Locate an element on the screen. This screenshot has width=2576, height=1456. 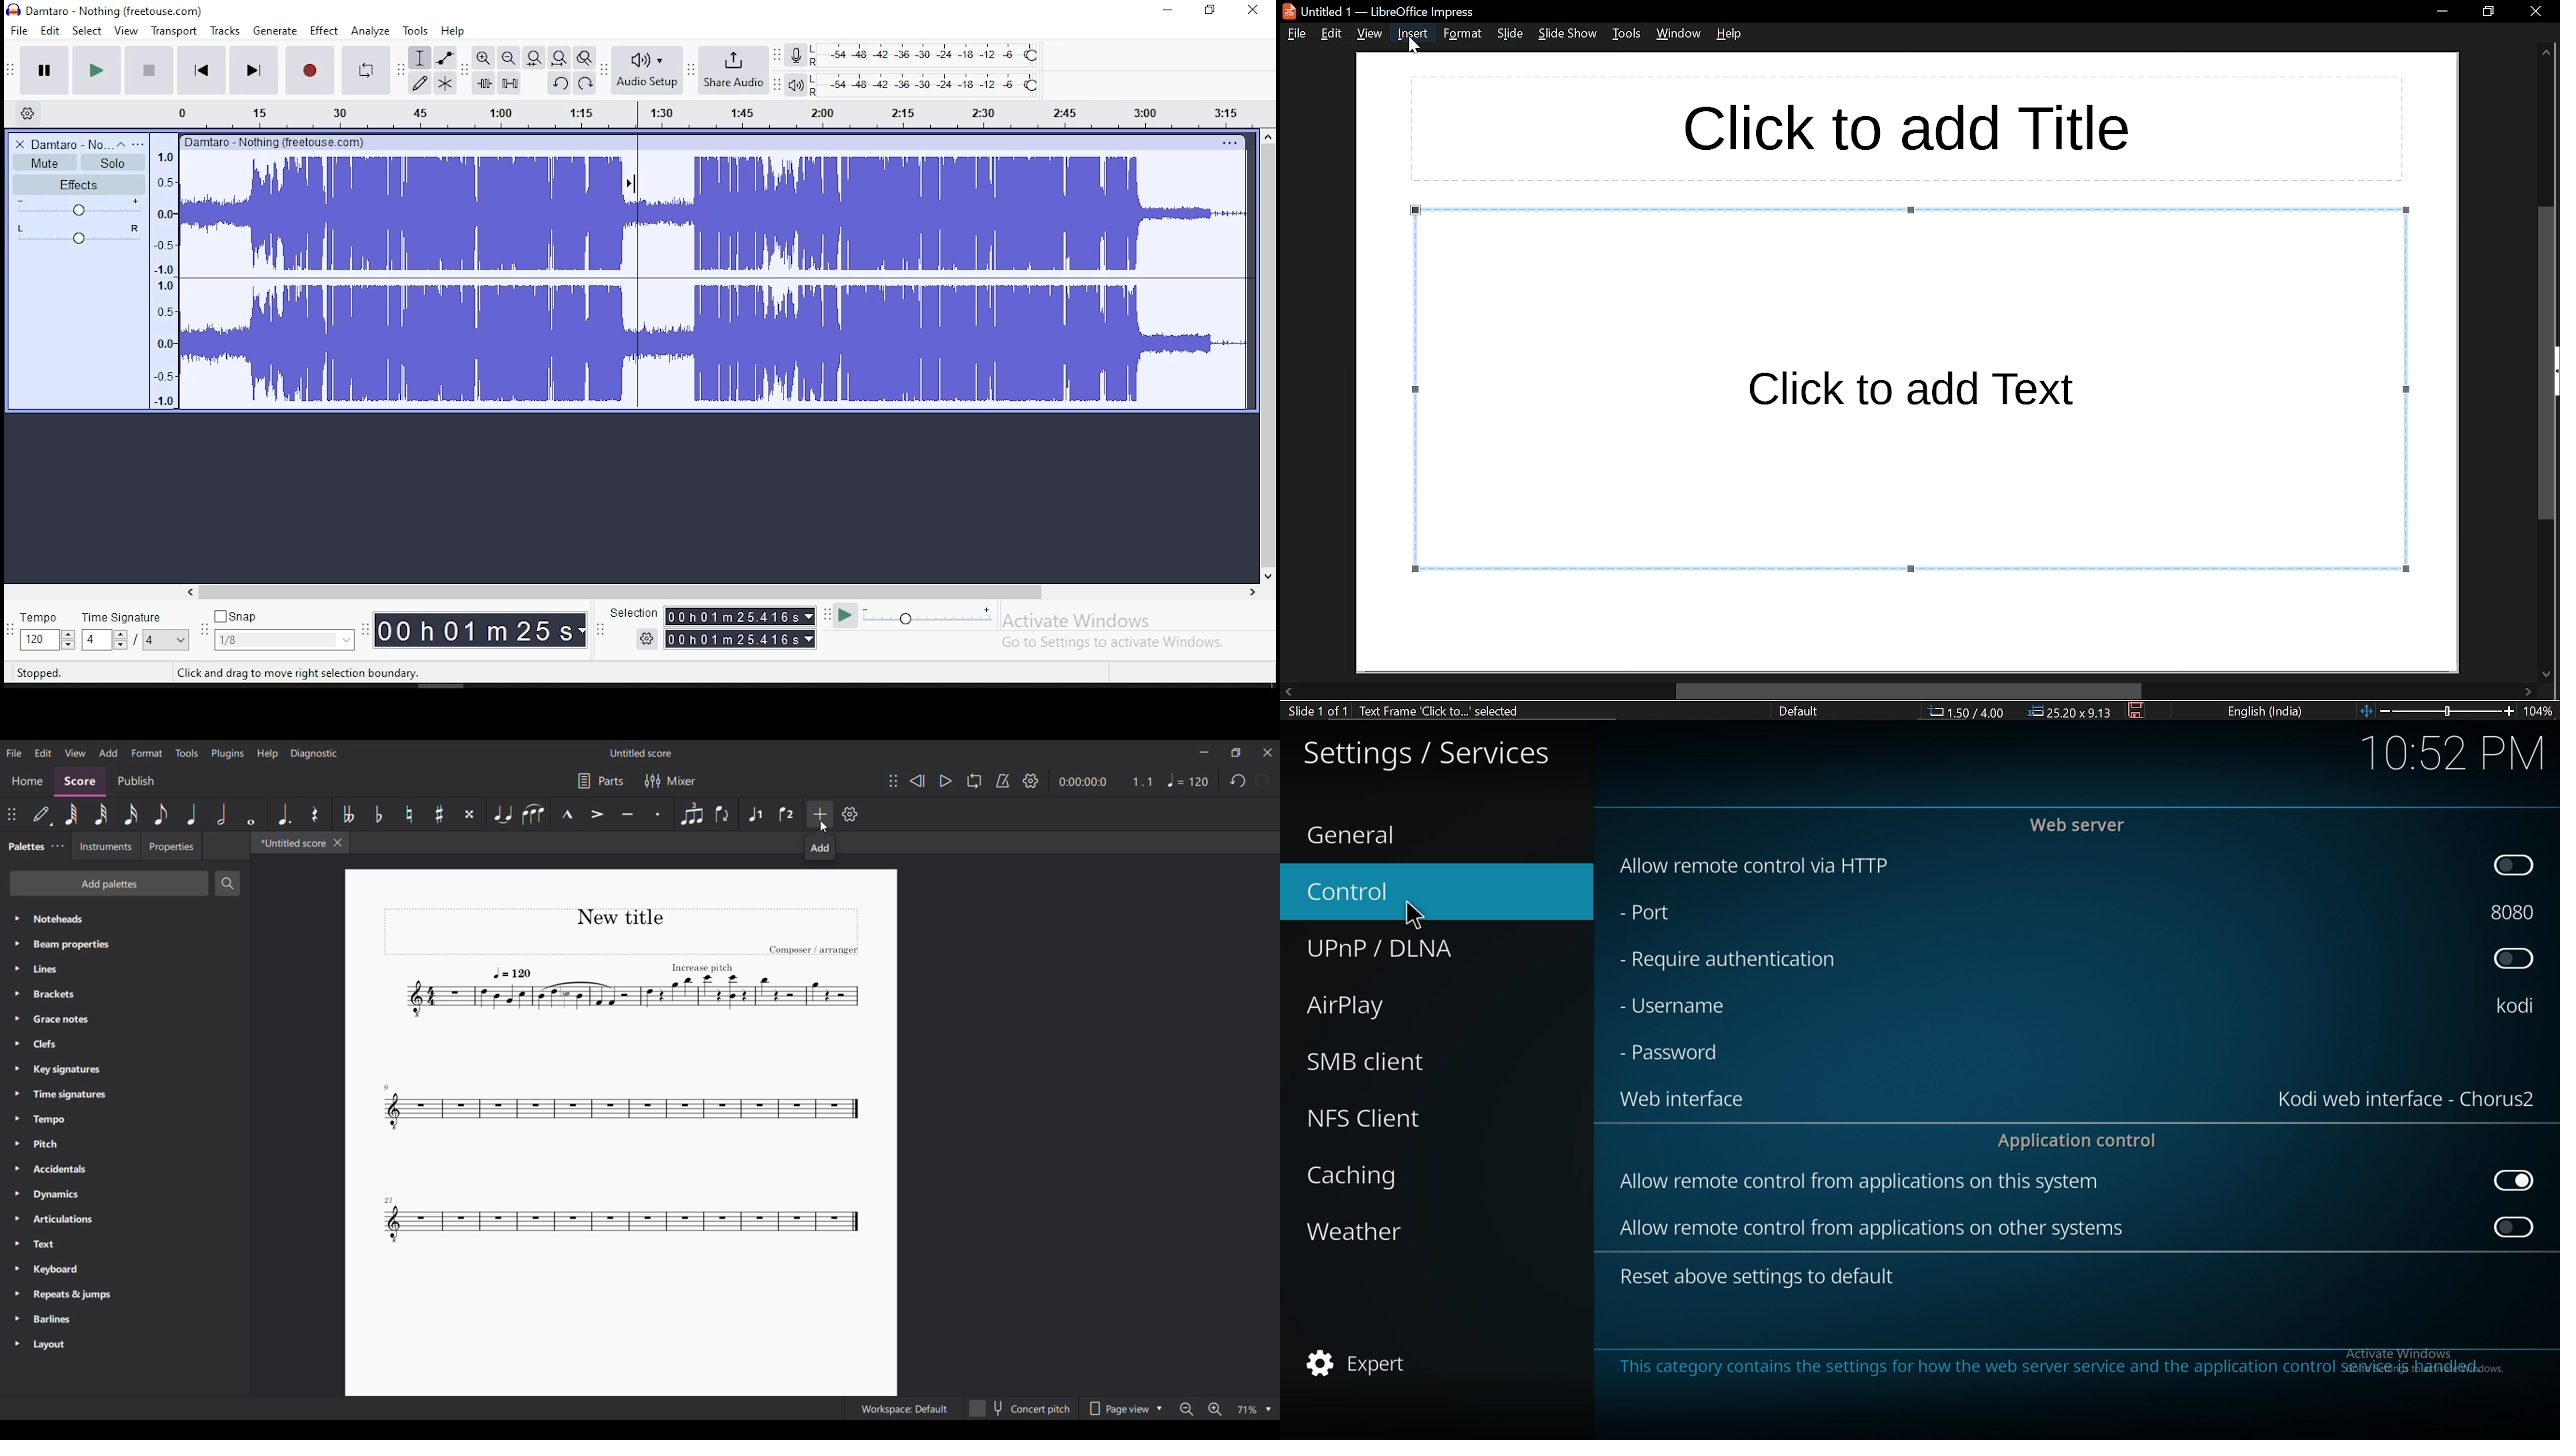
help is located at coordinates (453, 31).